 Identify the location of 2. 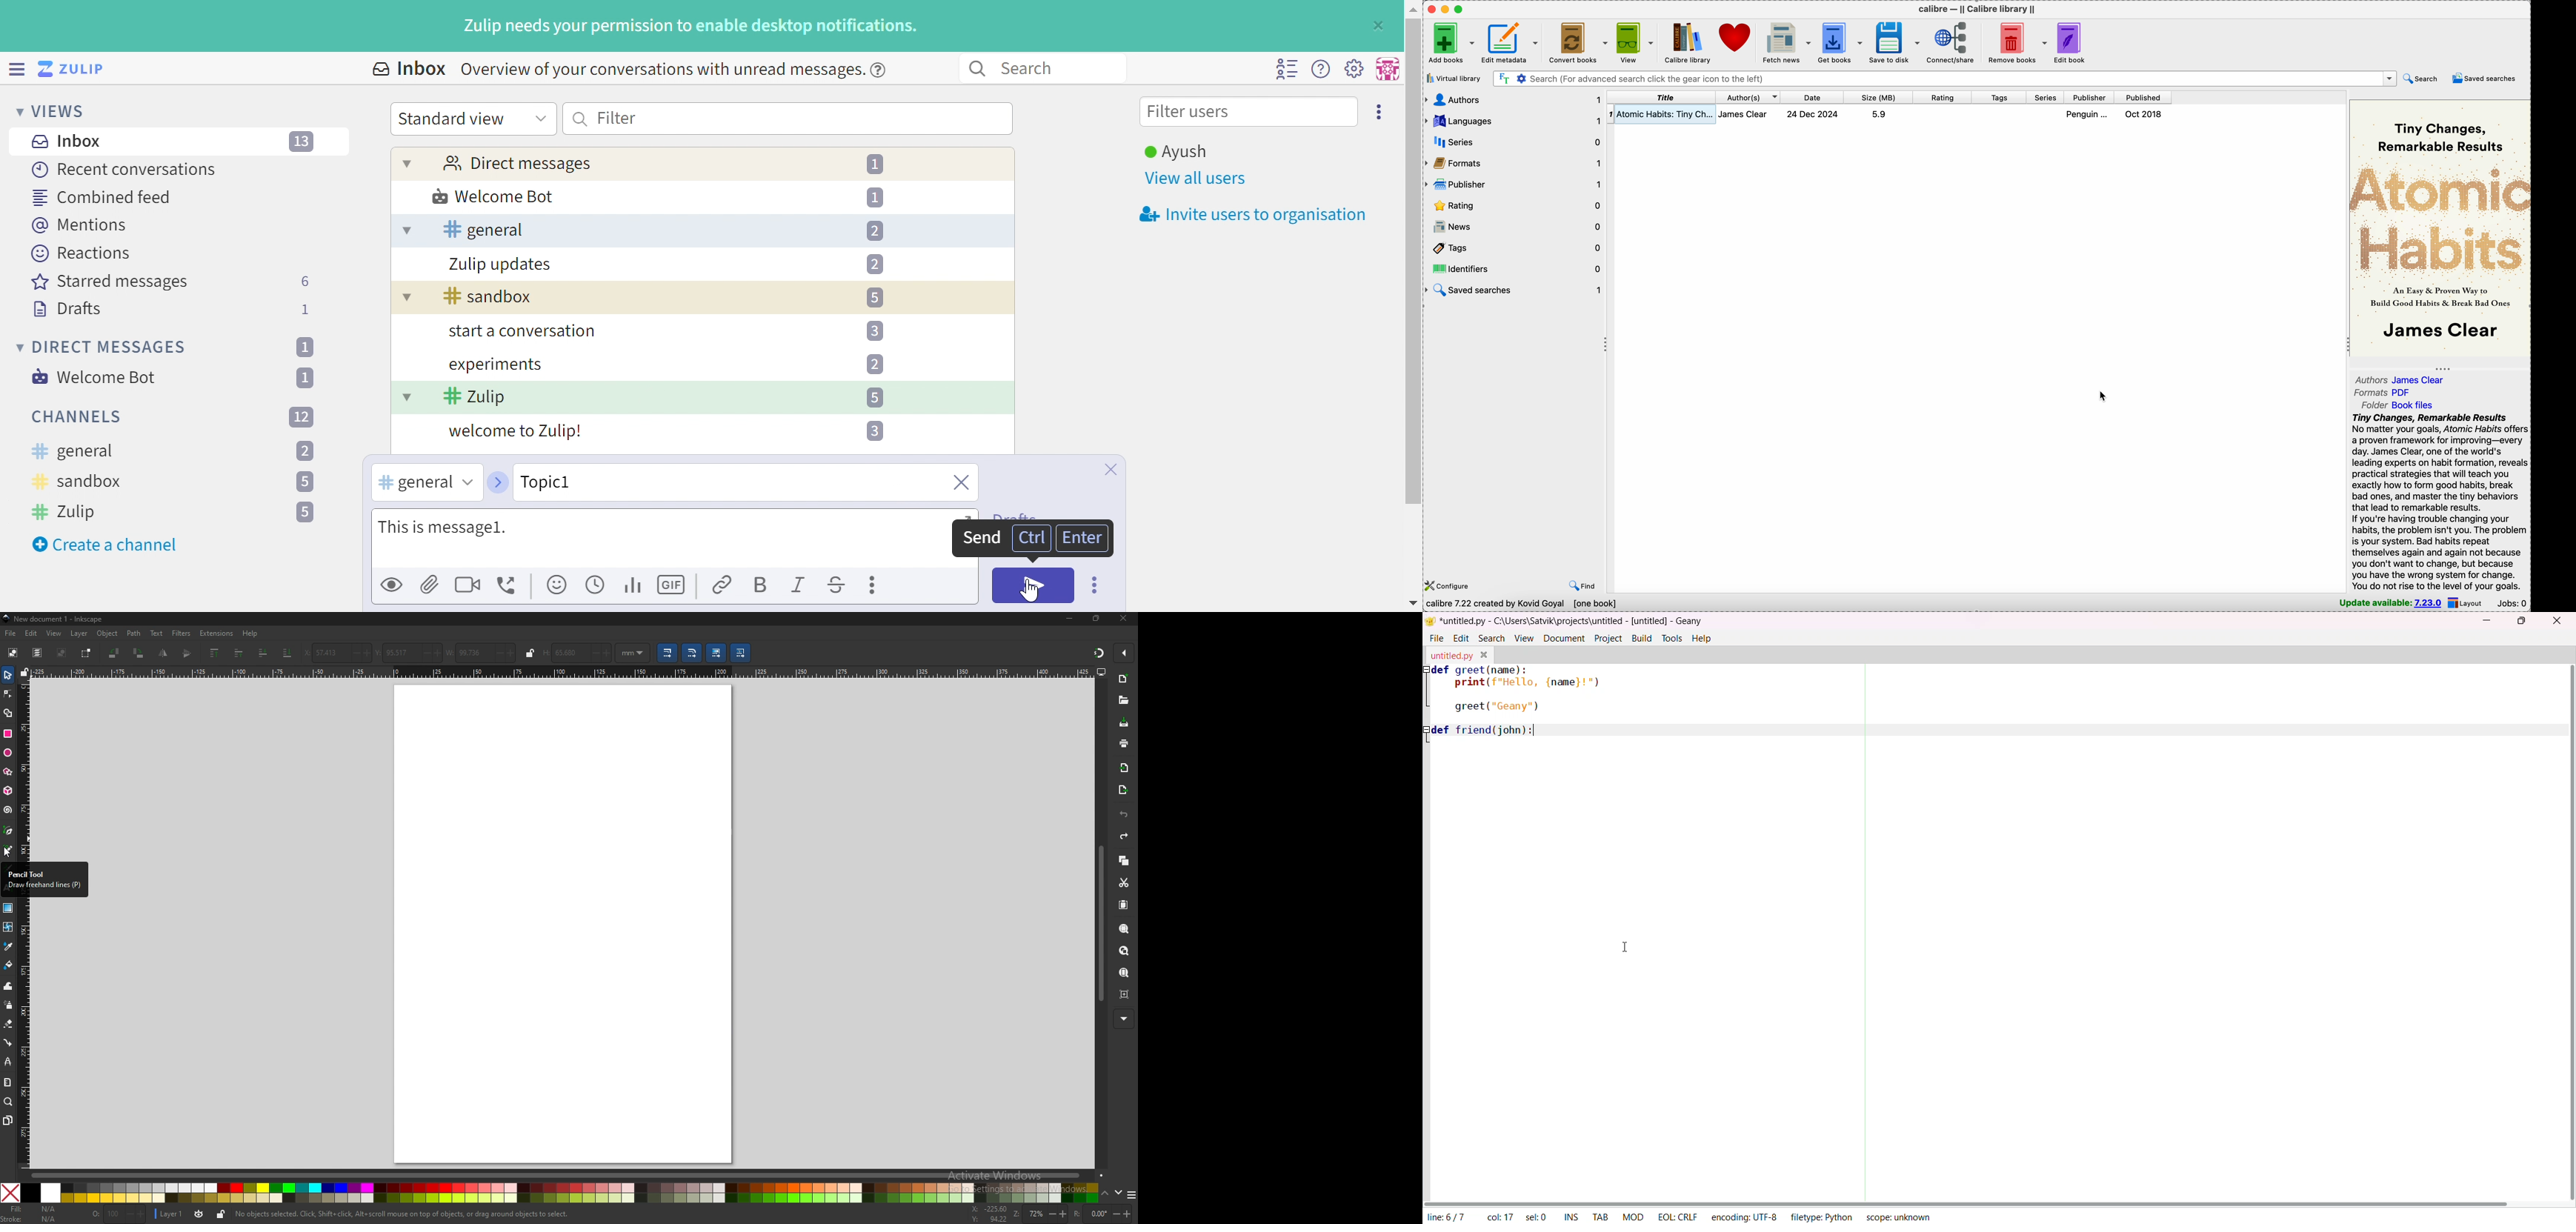
(874, 264).